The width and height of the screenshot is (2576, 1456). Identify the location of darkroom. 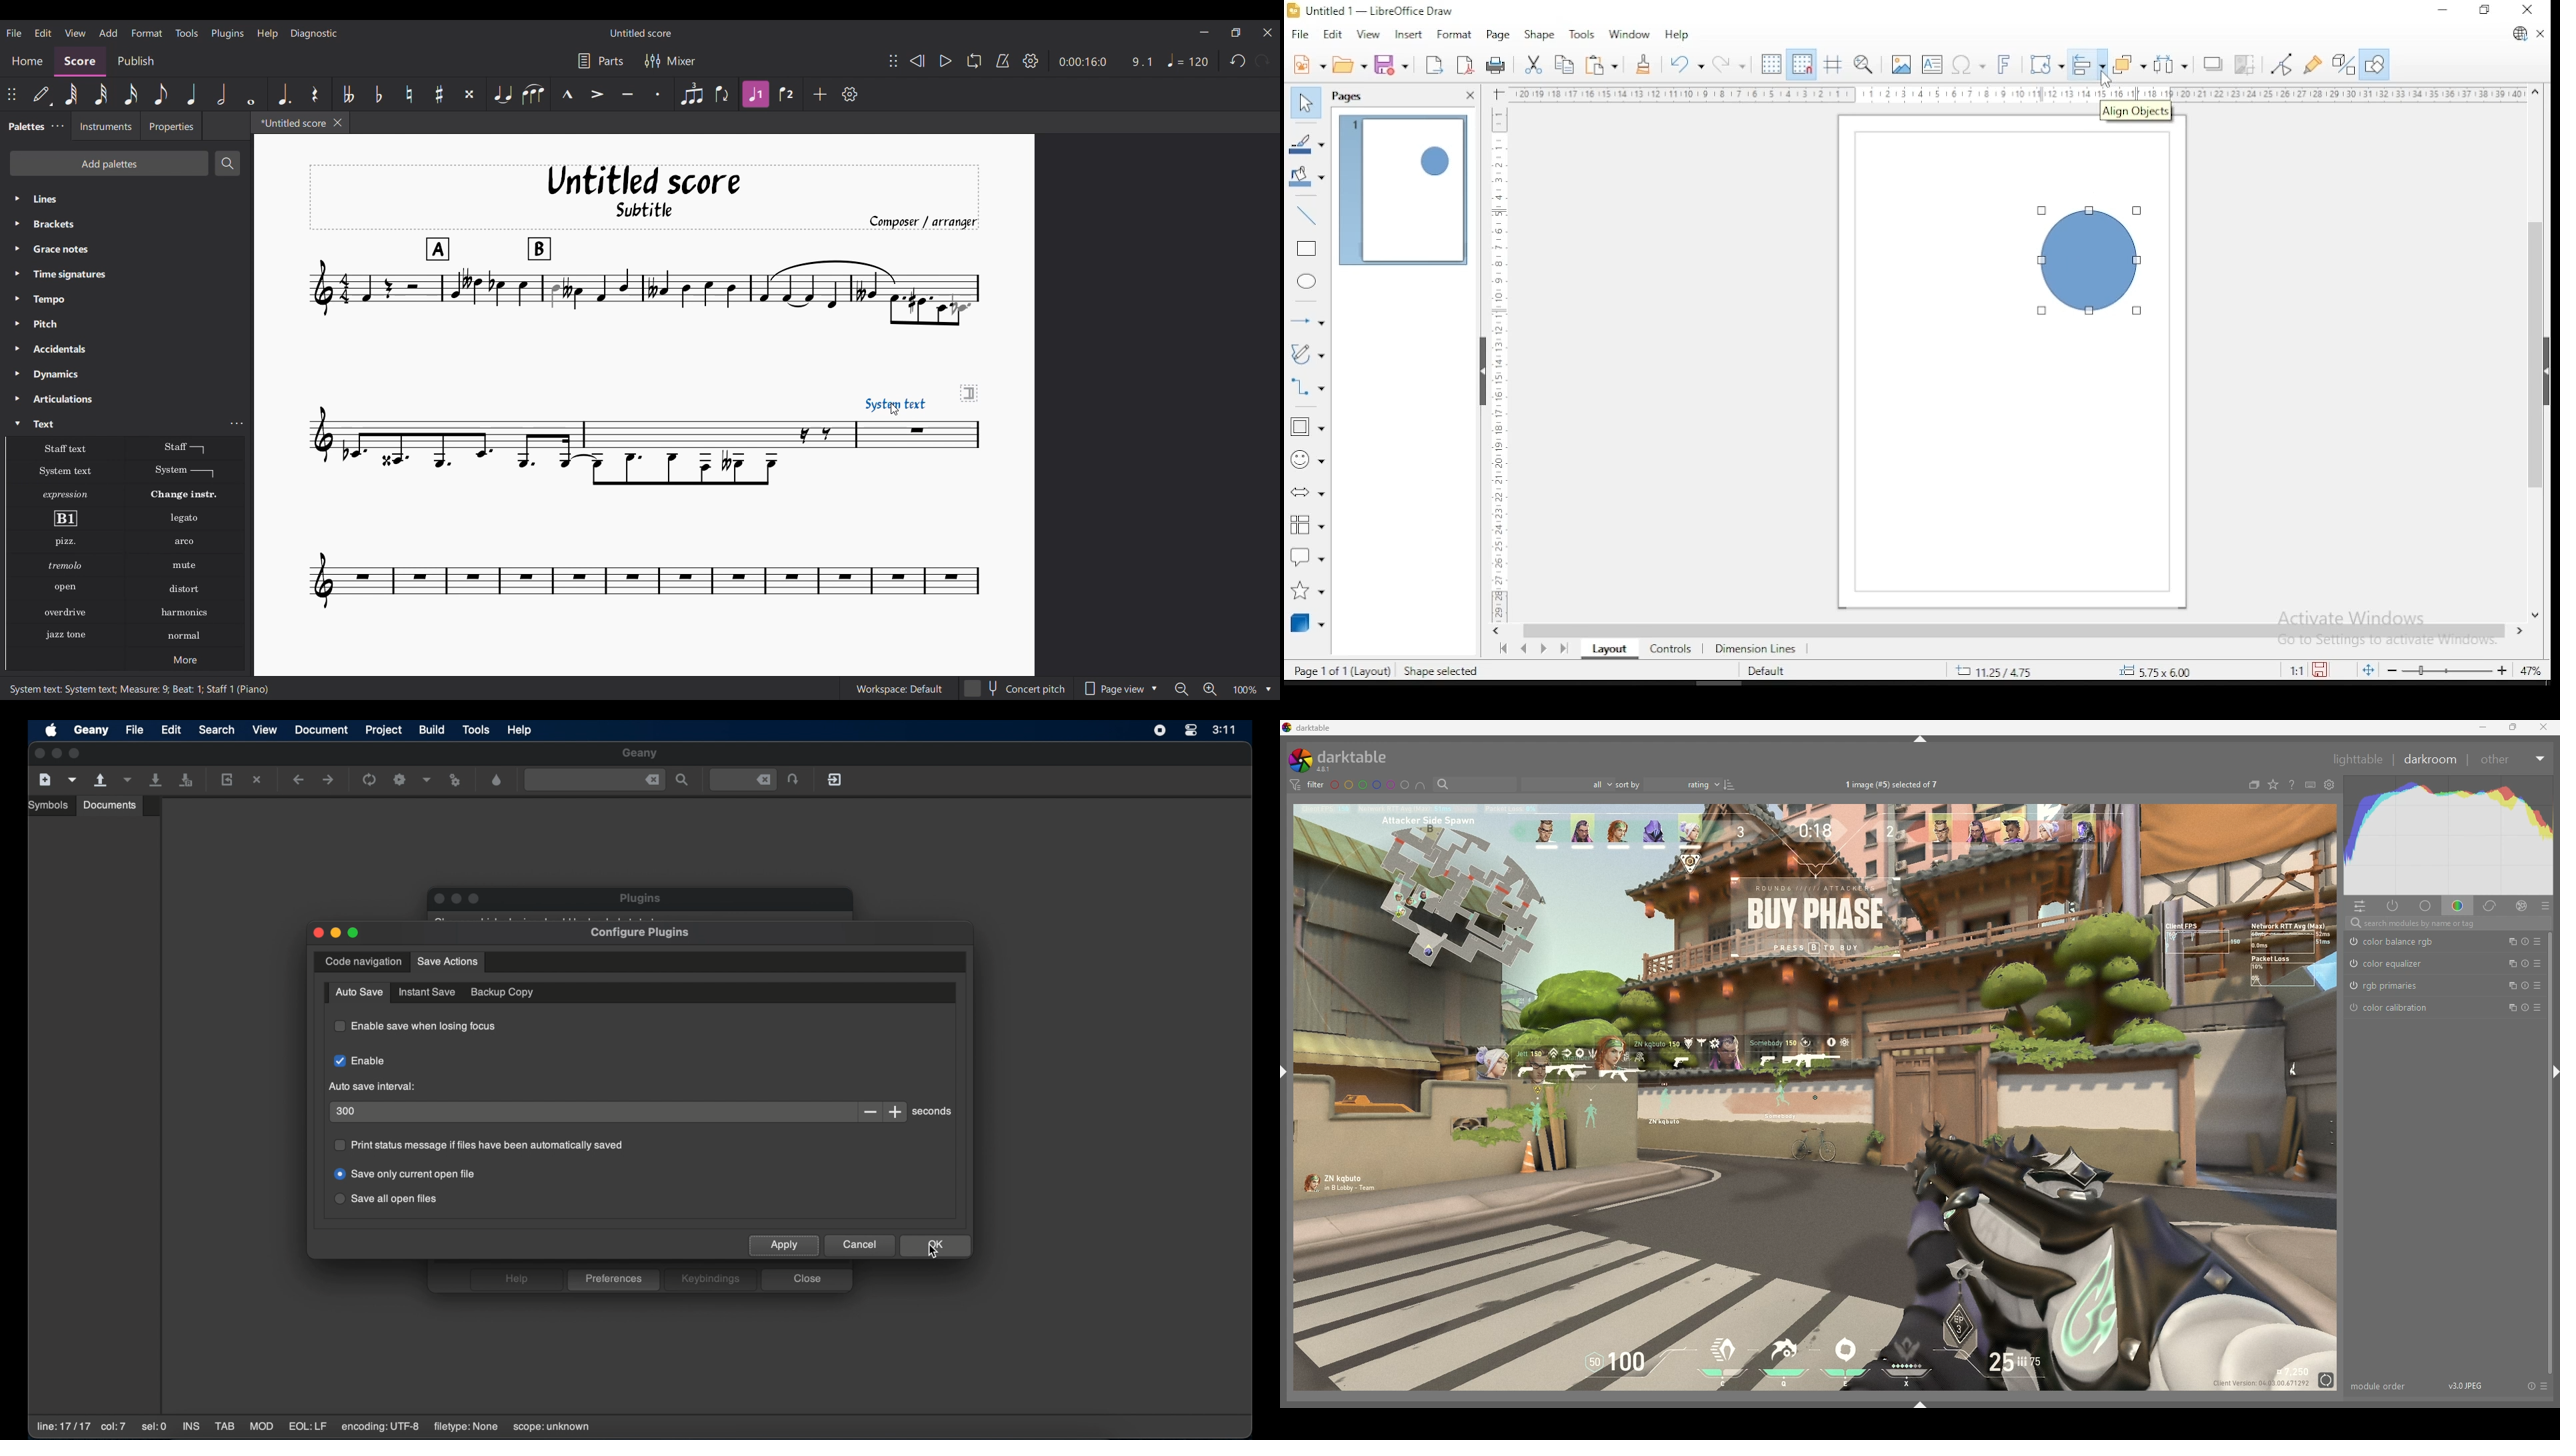
(2431, 758).